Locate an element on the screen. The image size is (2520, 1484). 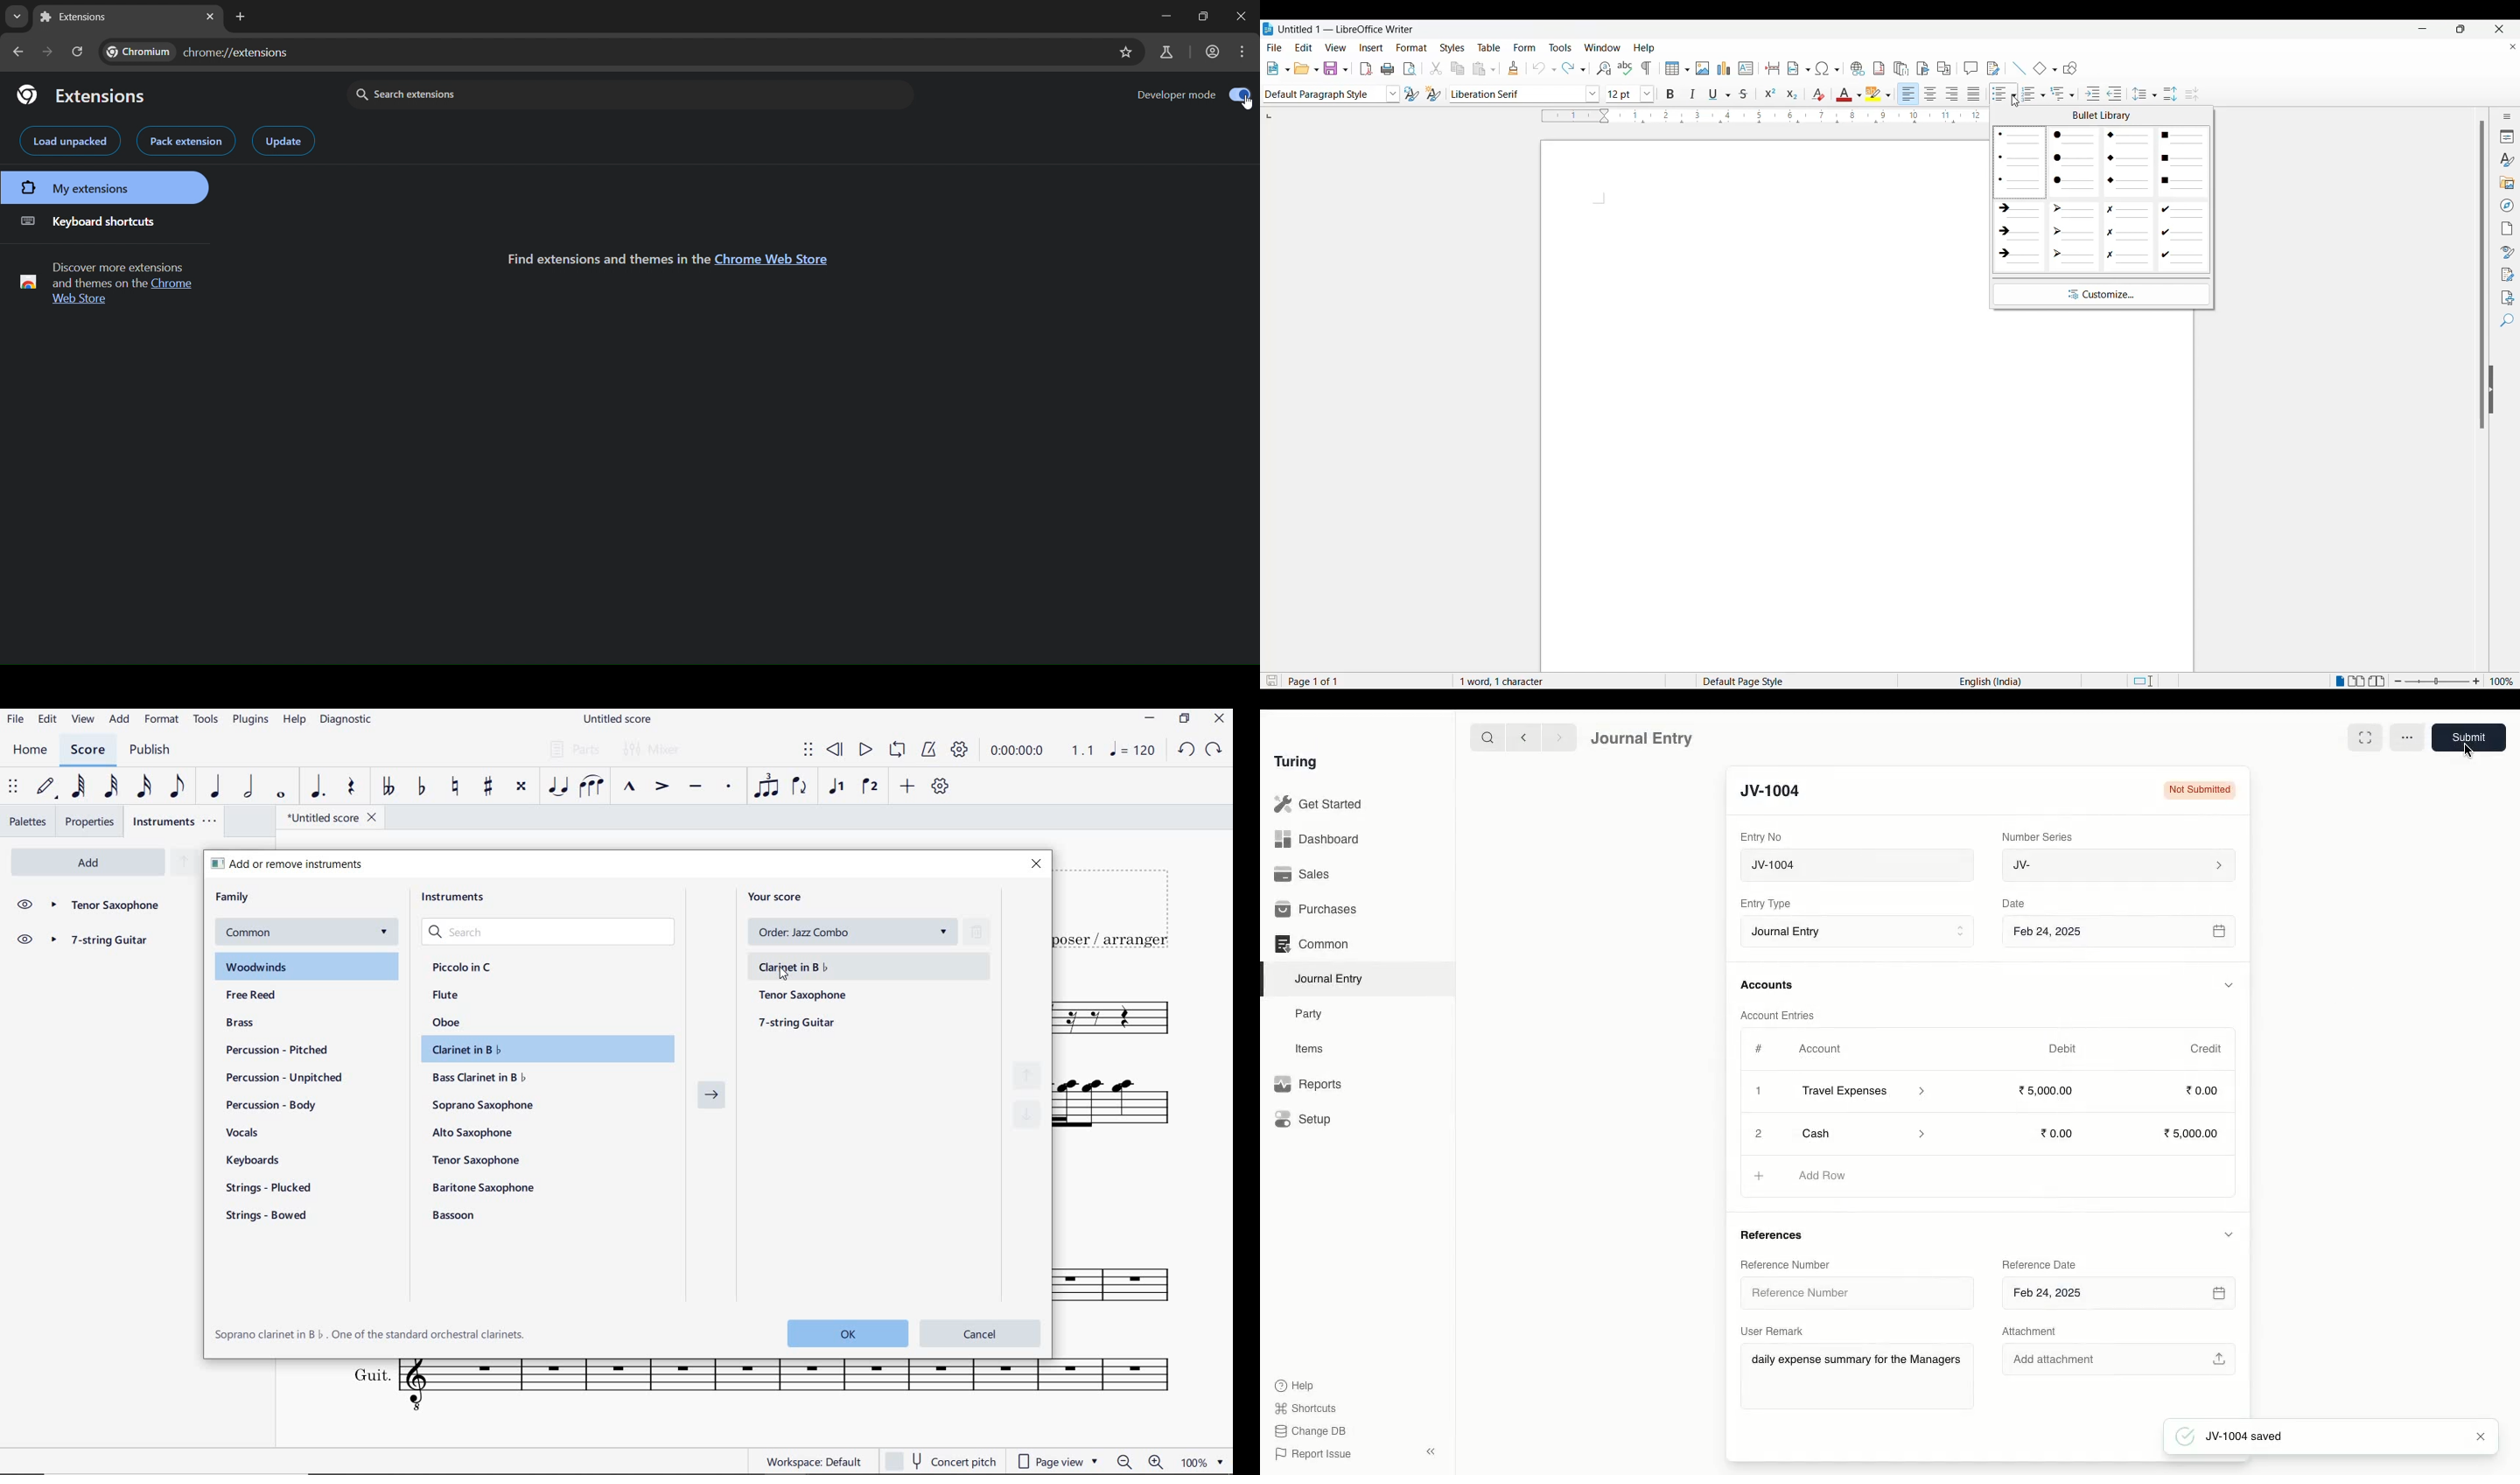
Cursor is located at coordinates (2015, 102).